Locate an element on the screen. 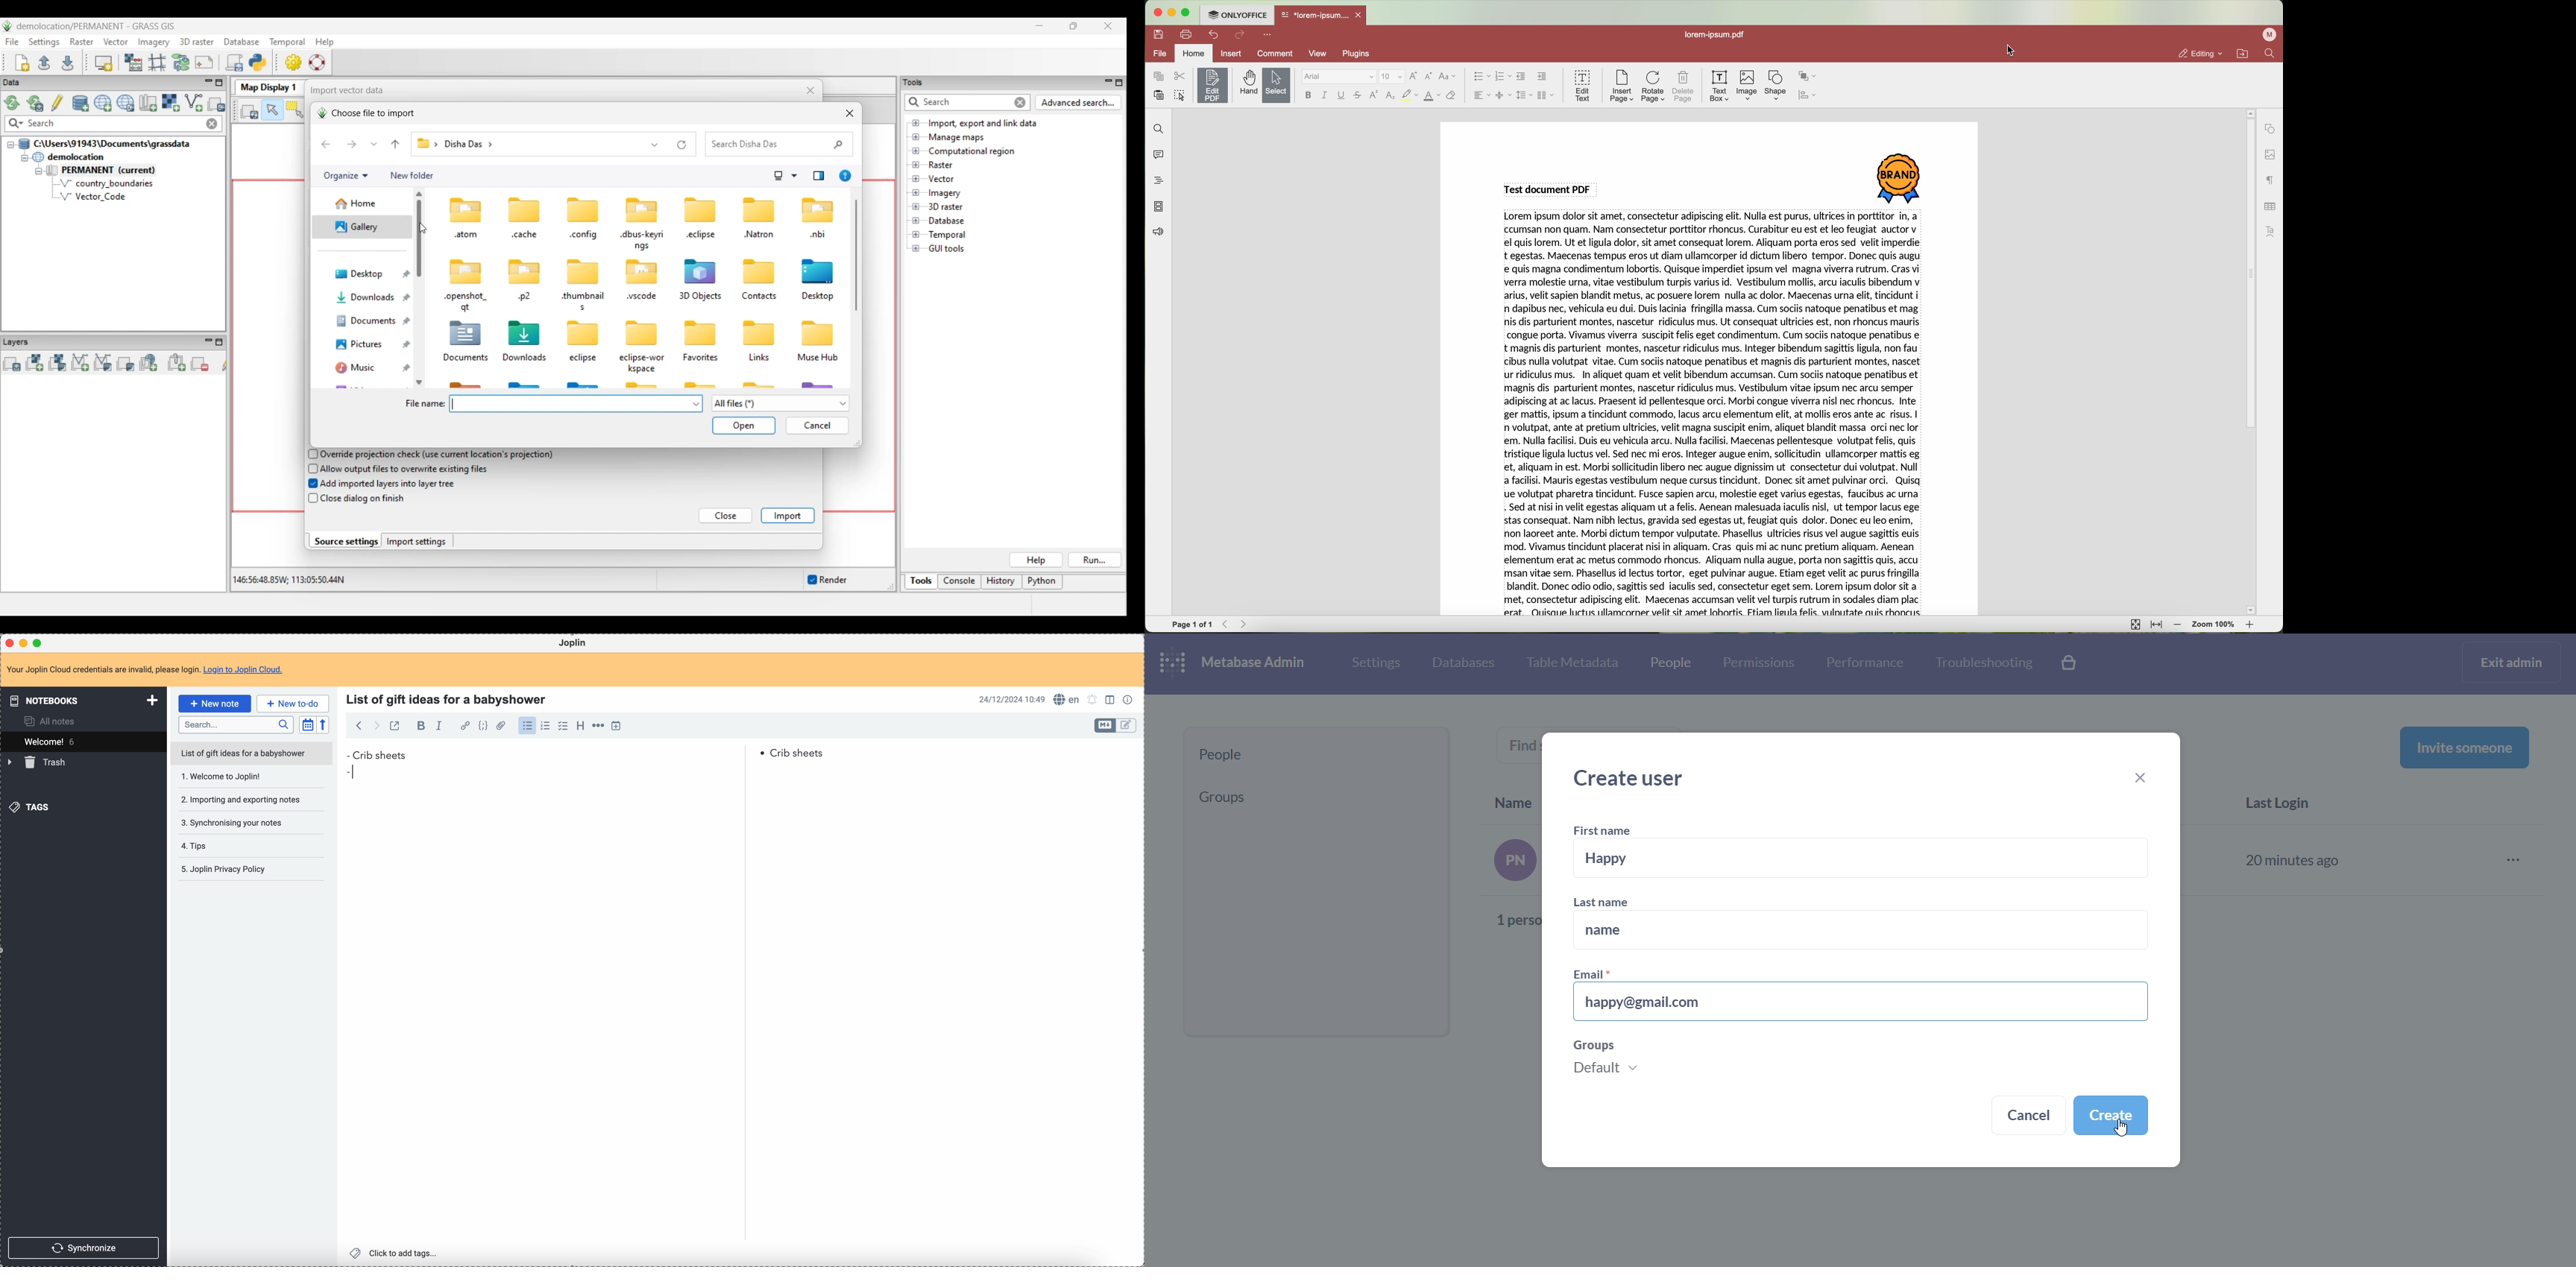 This screenshot has height=1288, width=2576. edit text is located at coordinates (1583, 85).